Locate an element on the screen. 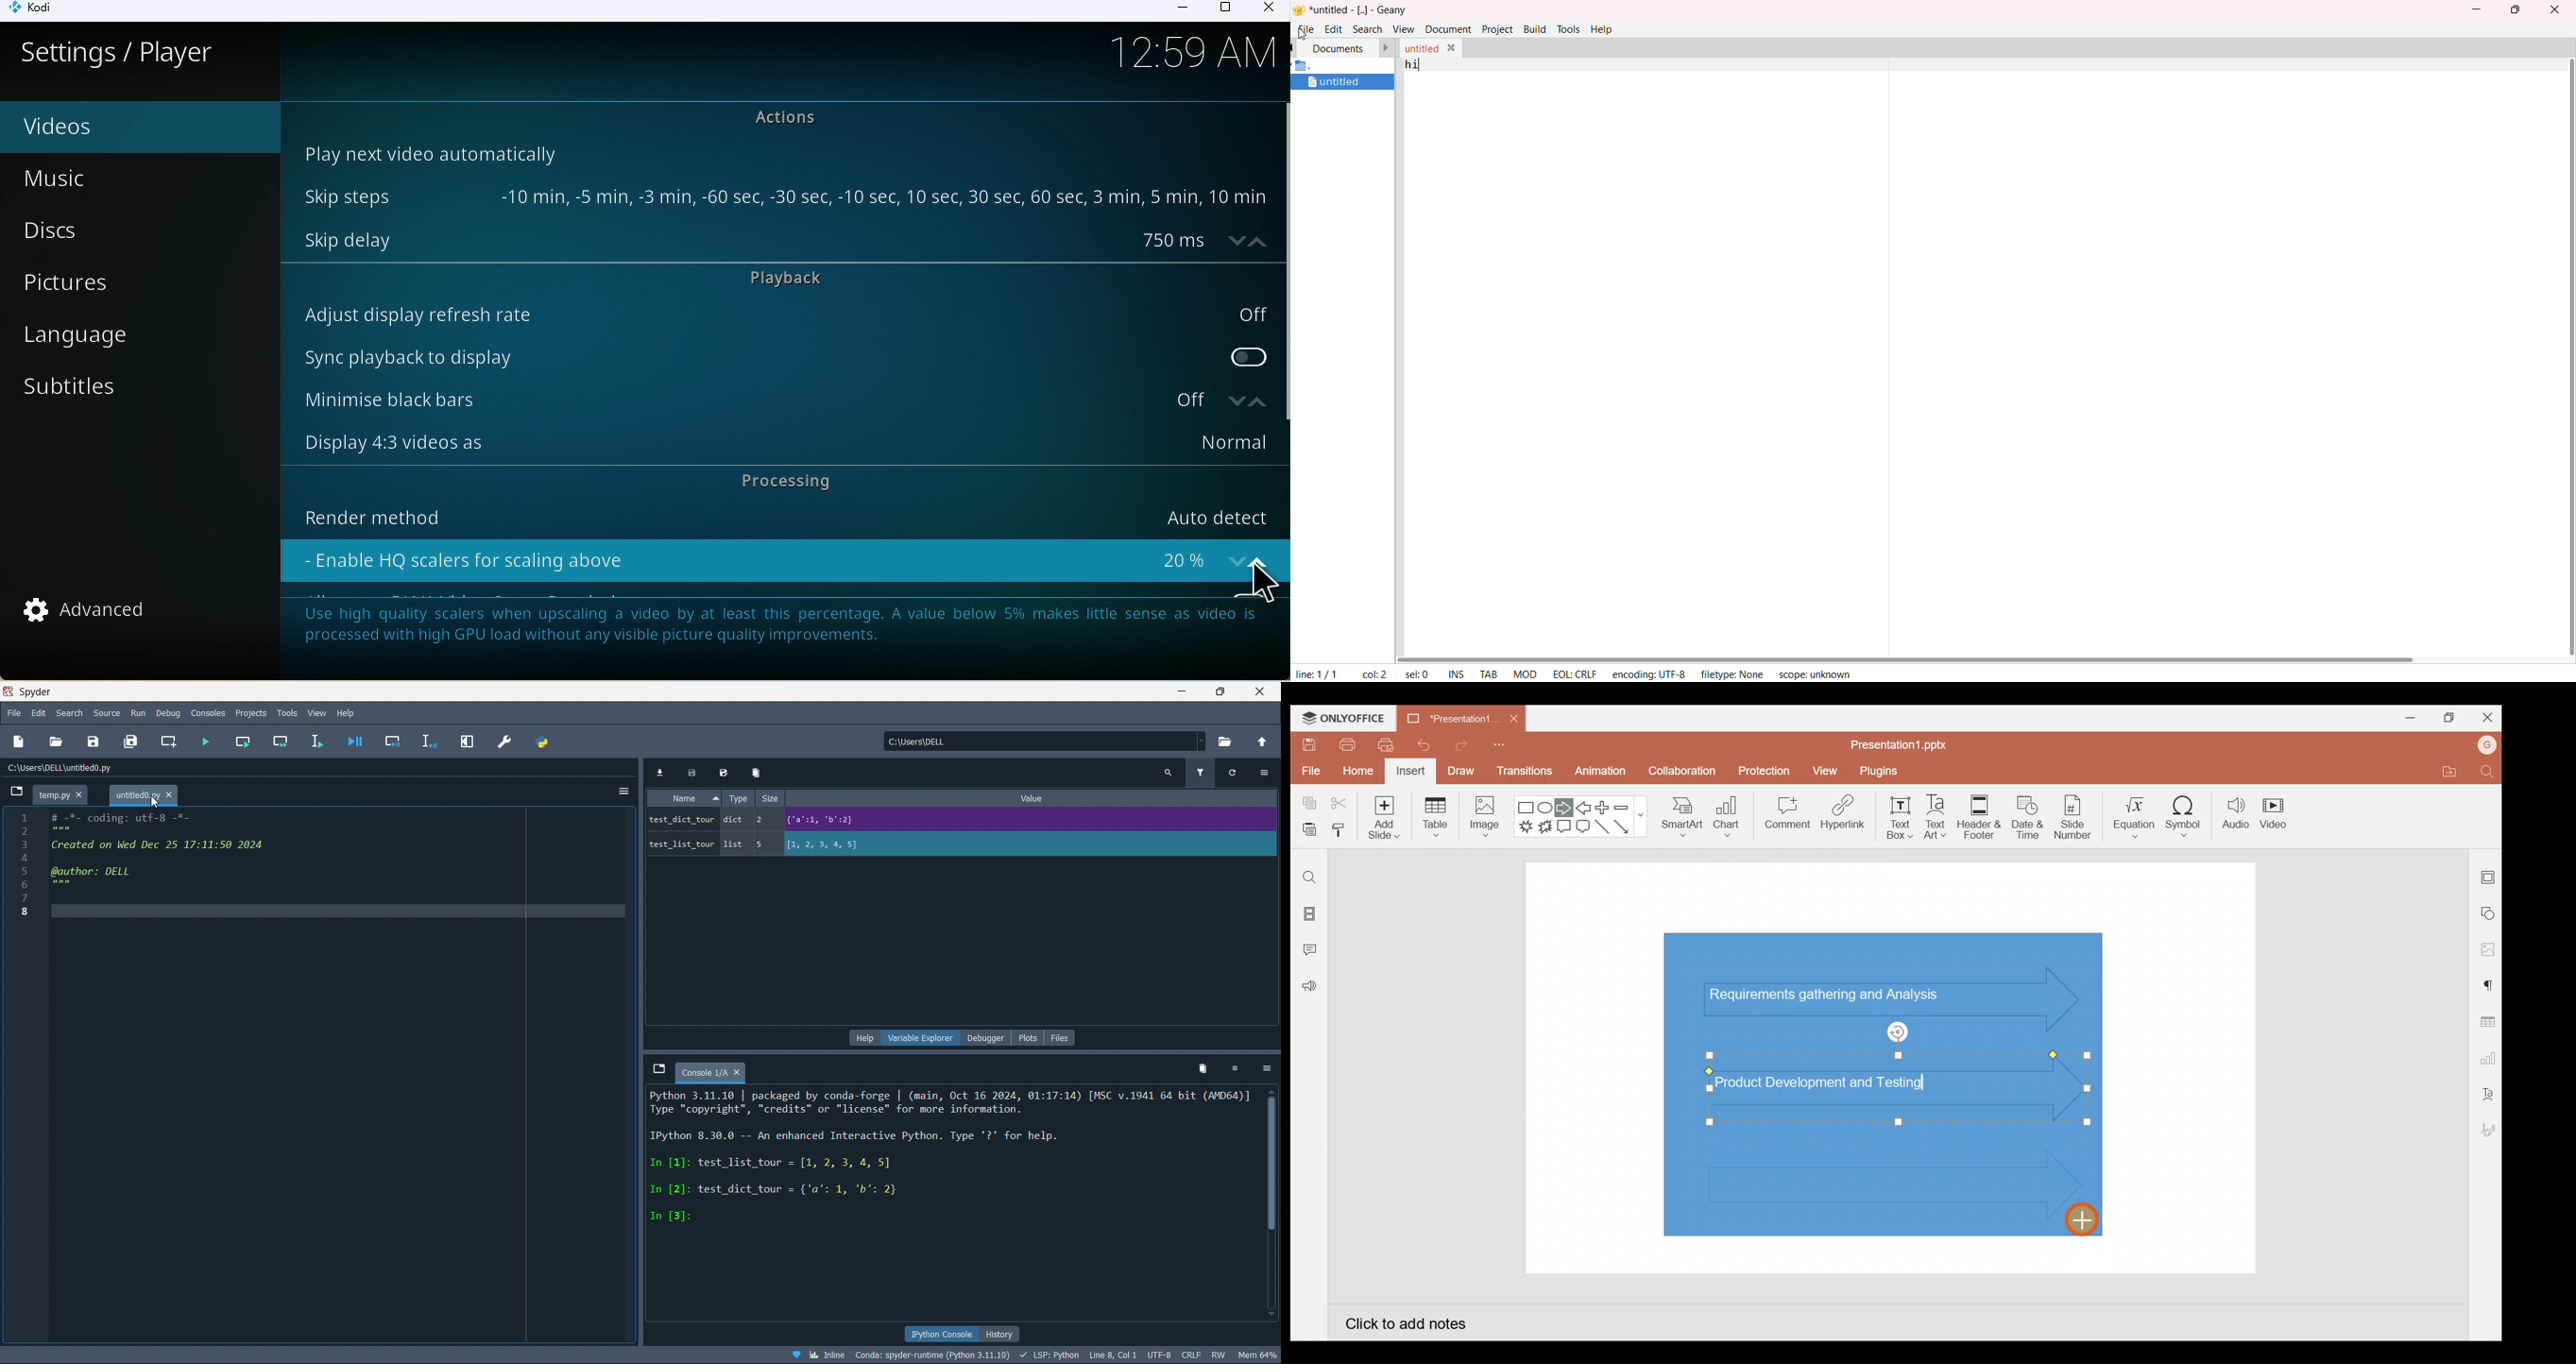  new file is located at coordinates (20, 743).